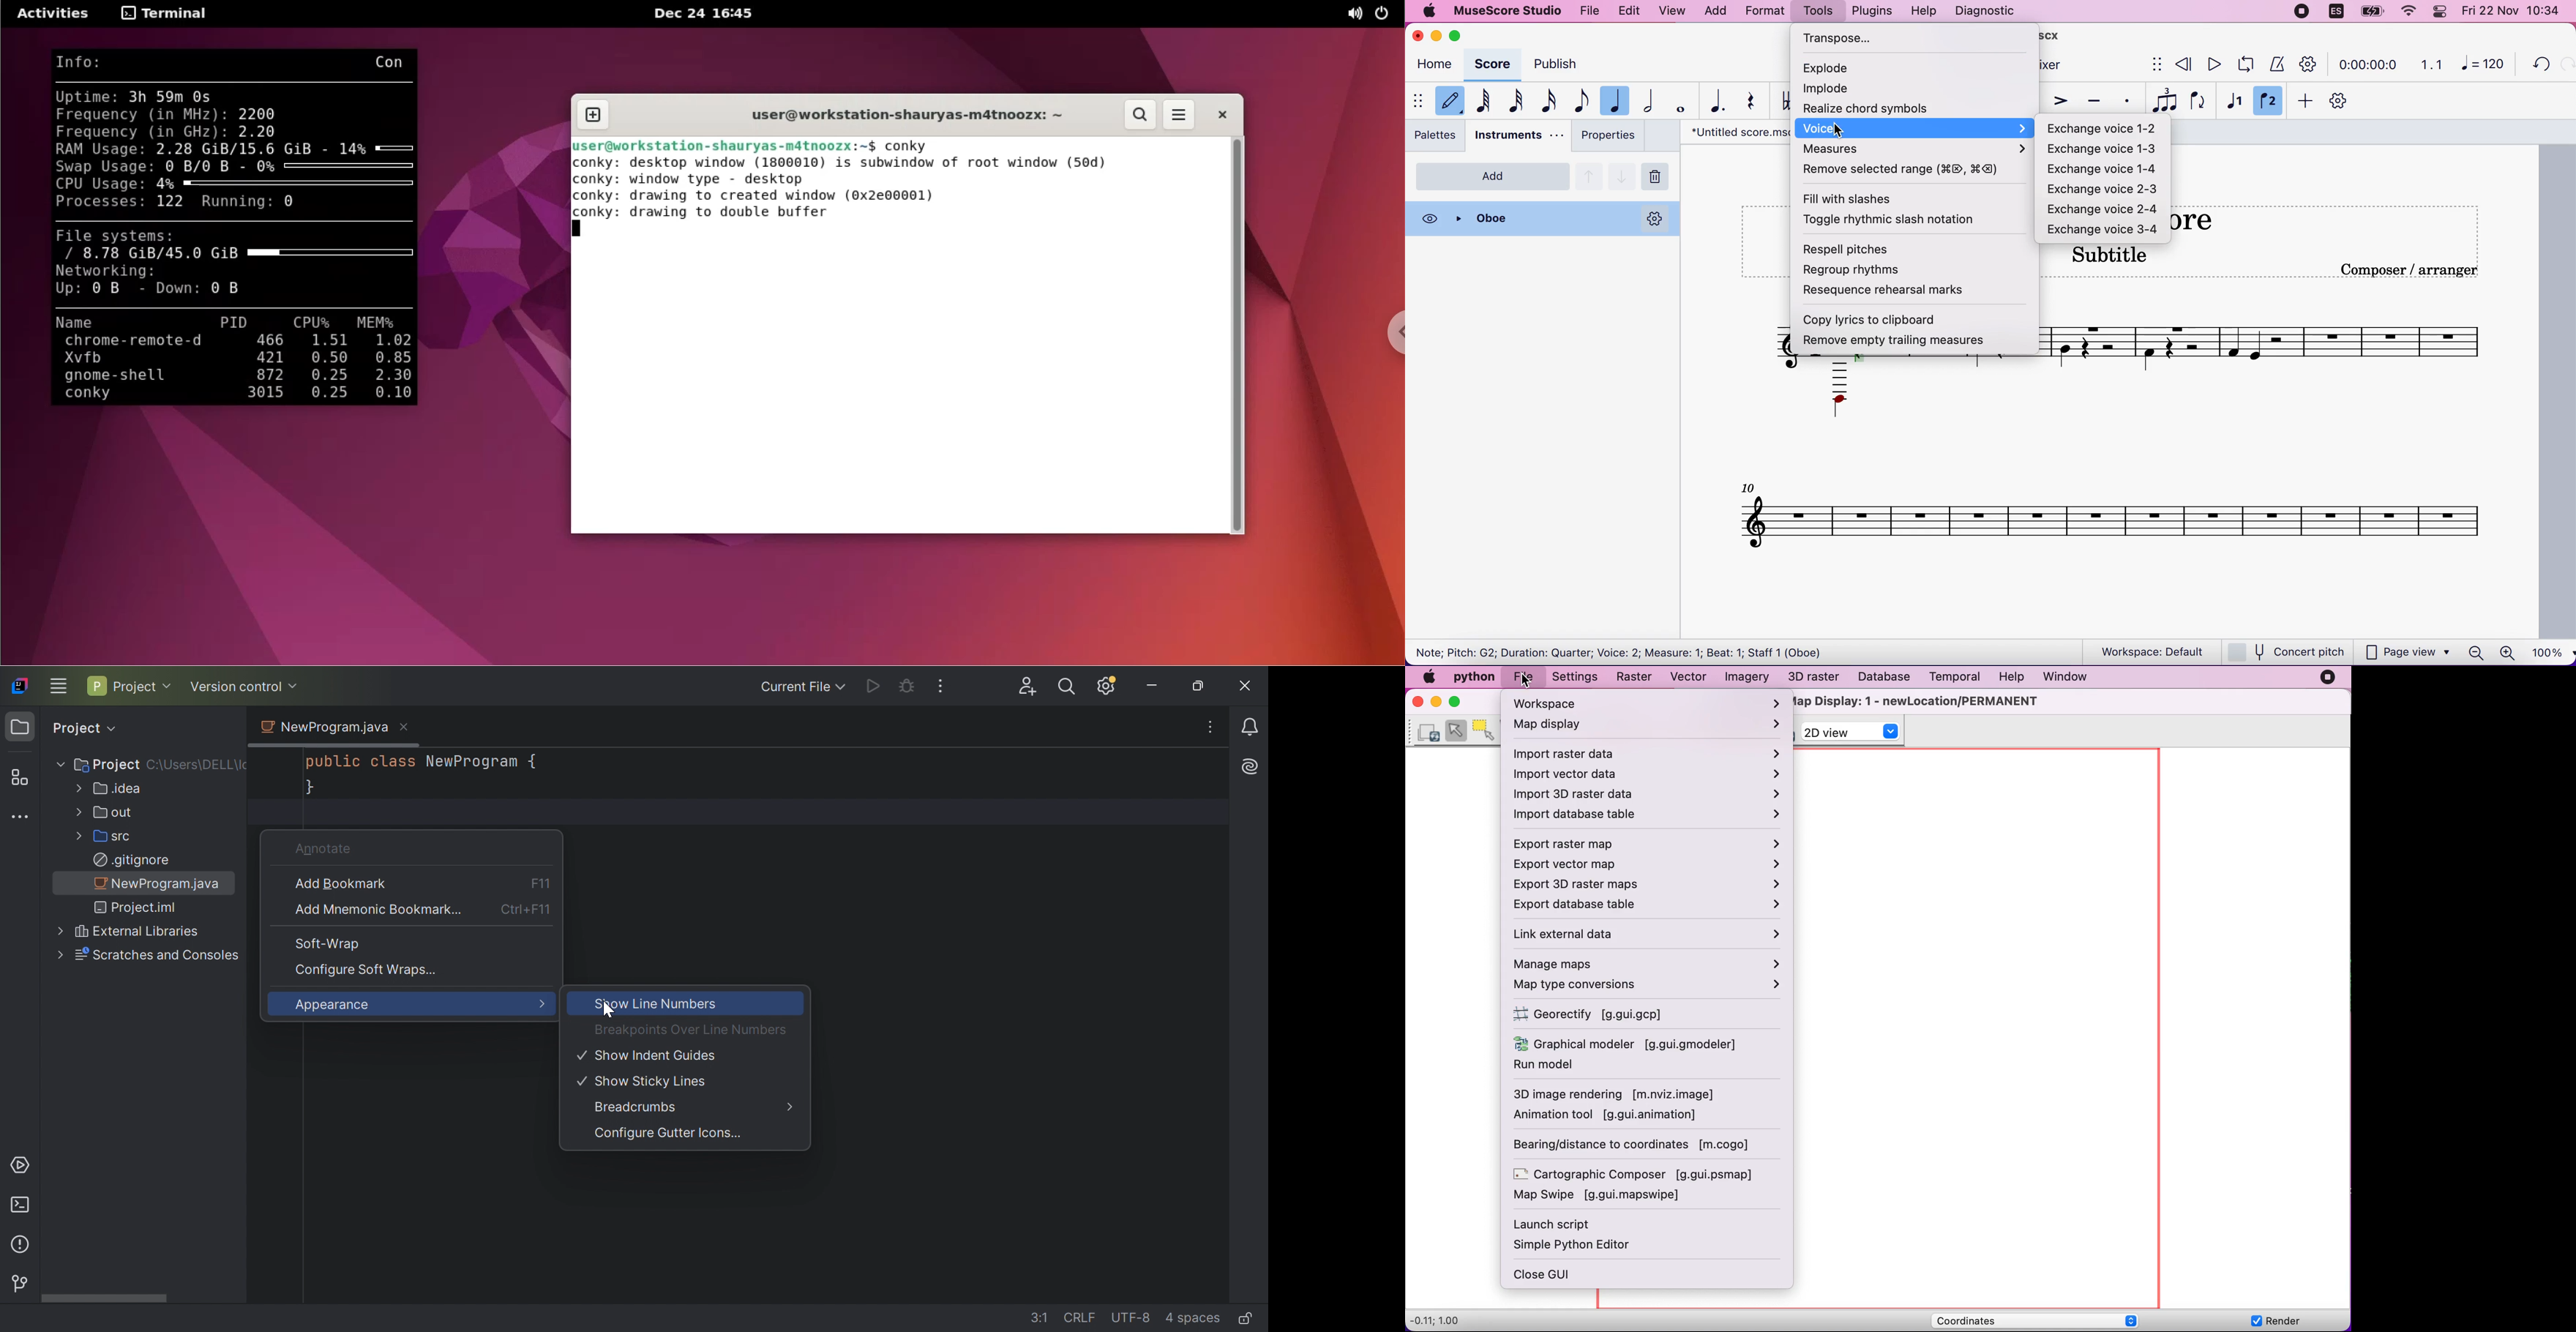  I want to click on time and date, so click(2514, 12).